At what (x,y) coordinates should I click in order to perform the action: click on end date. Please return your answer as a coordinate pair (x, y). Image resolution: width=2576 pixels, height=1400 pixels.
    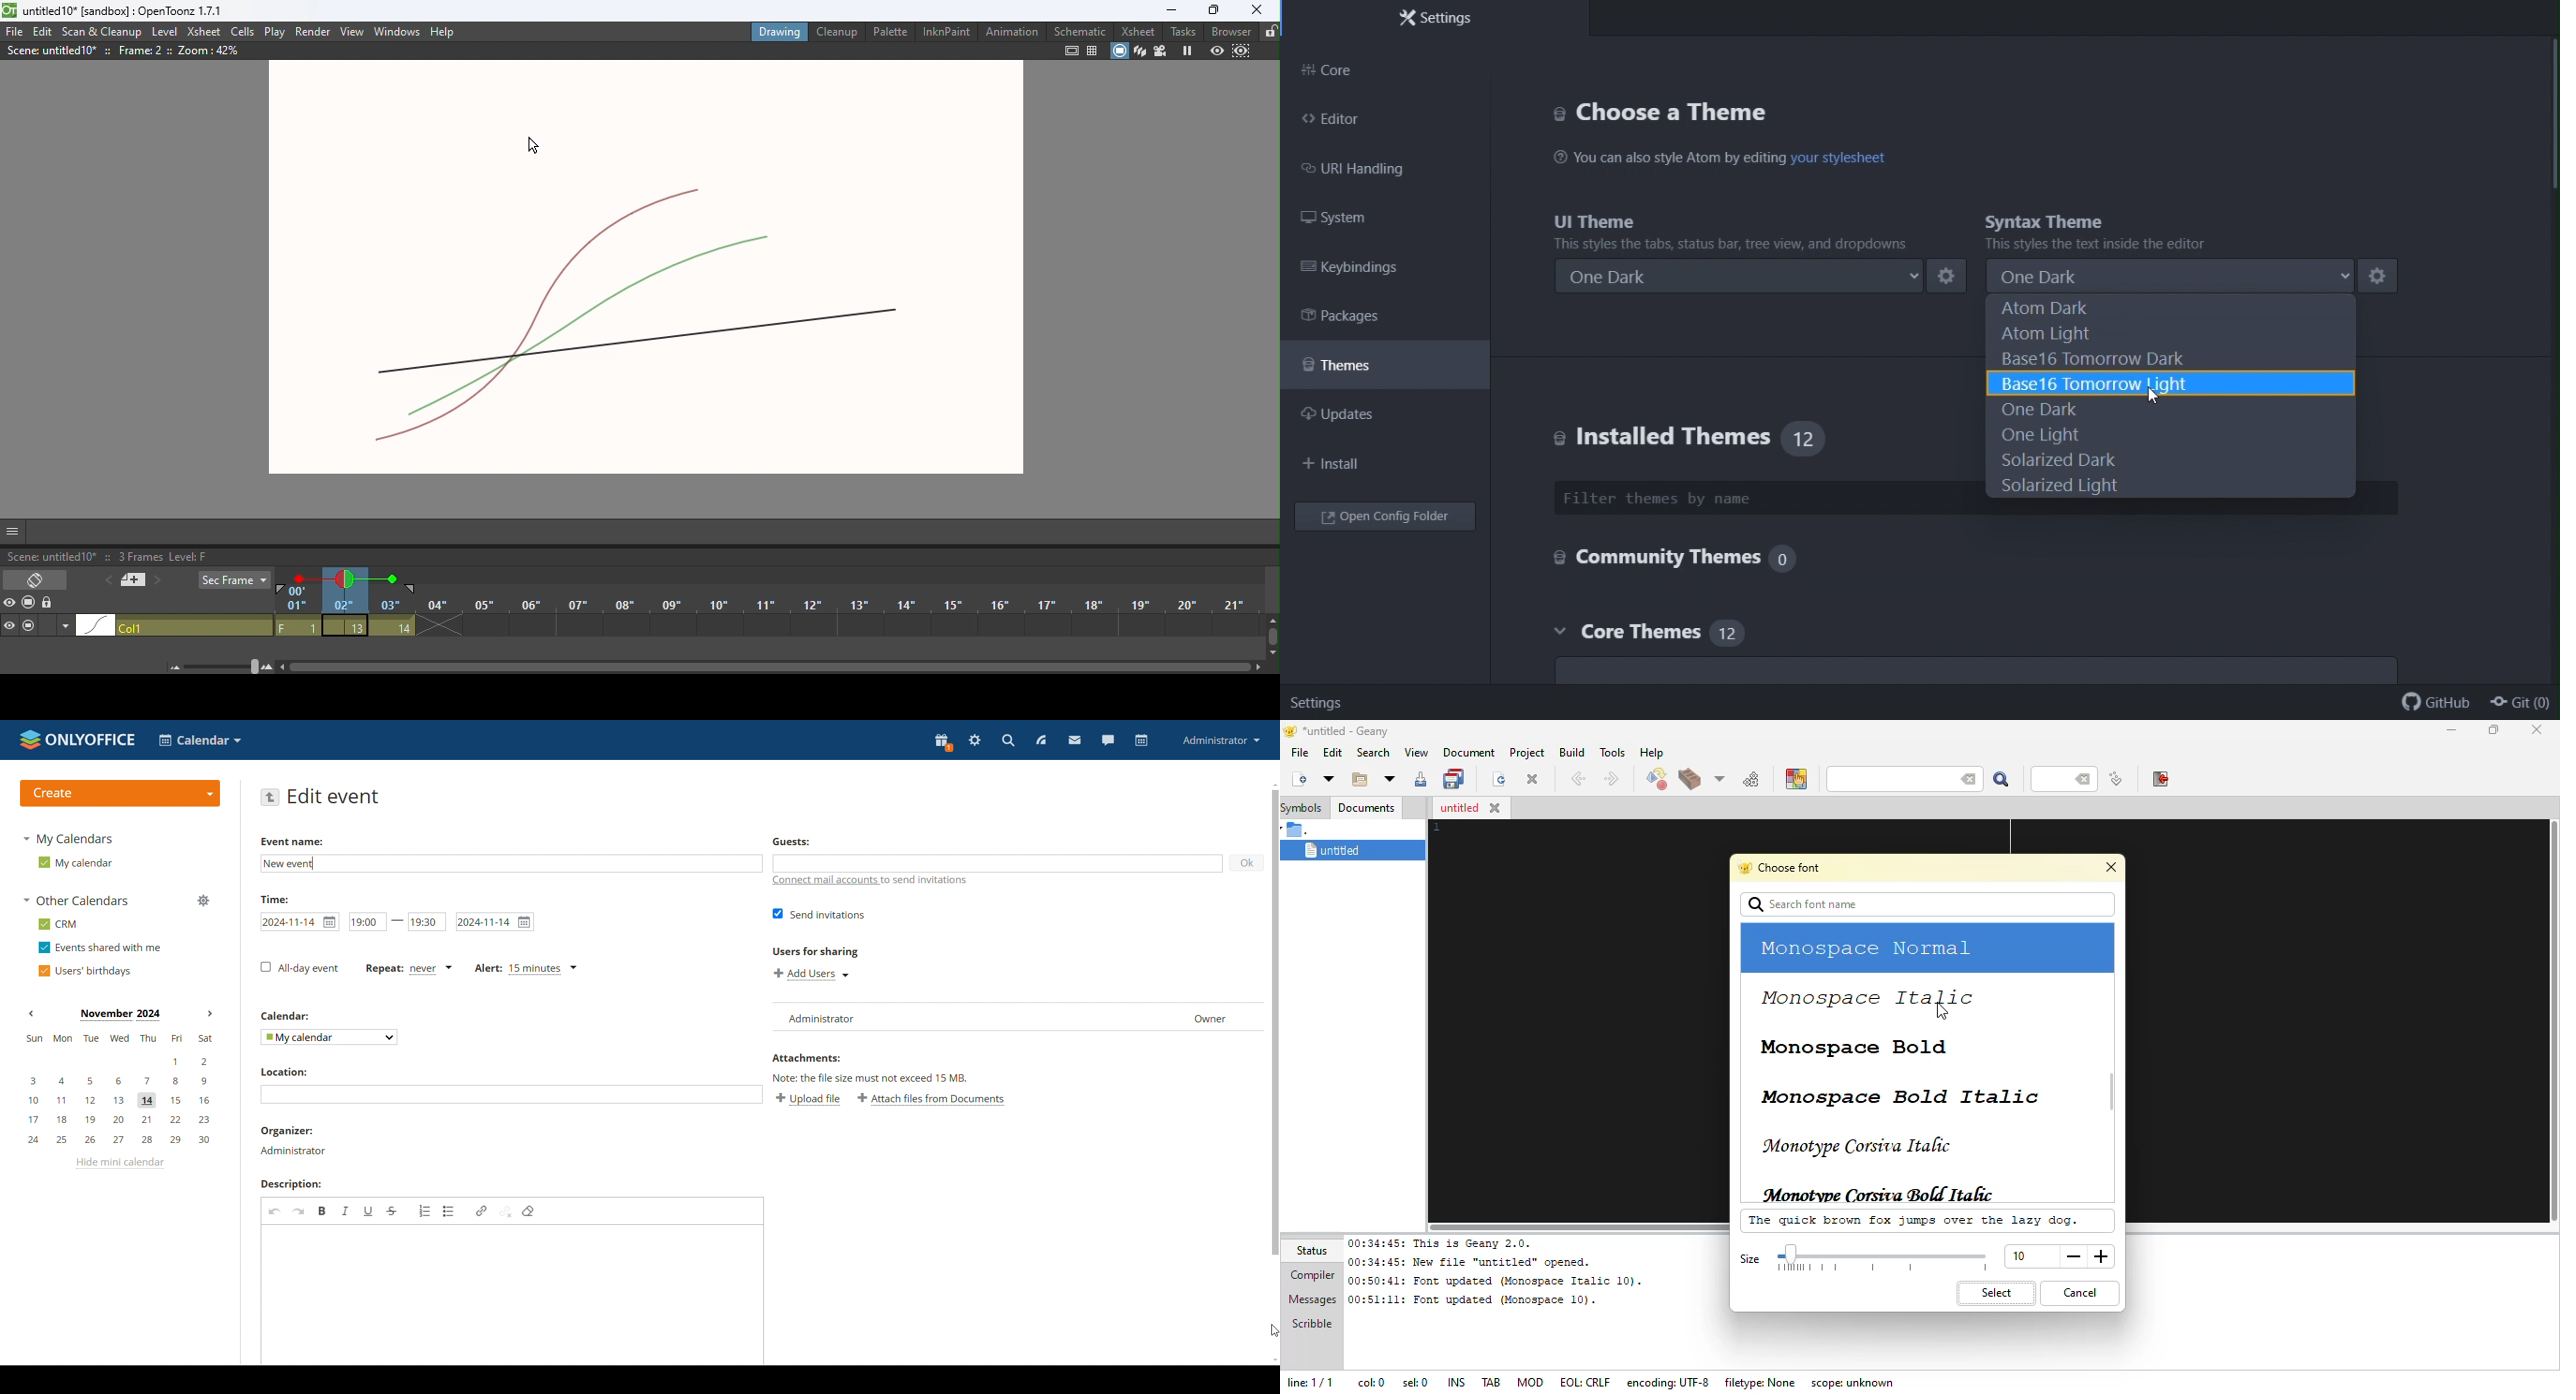
    Looking at the image, I should click on (494, 923).